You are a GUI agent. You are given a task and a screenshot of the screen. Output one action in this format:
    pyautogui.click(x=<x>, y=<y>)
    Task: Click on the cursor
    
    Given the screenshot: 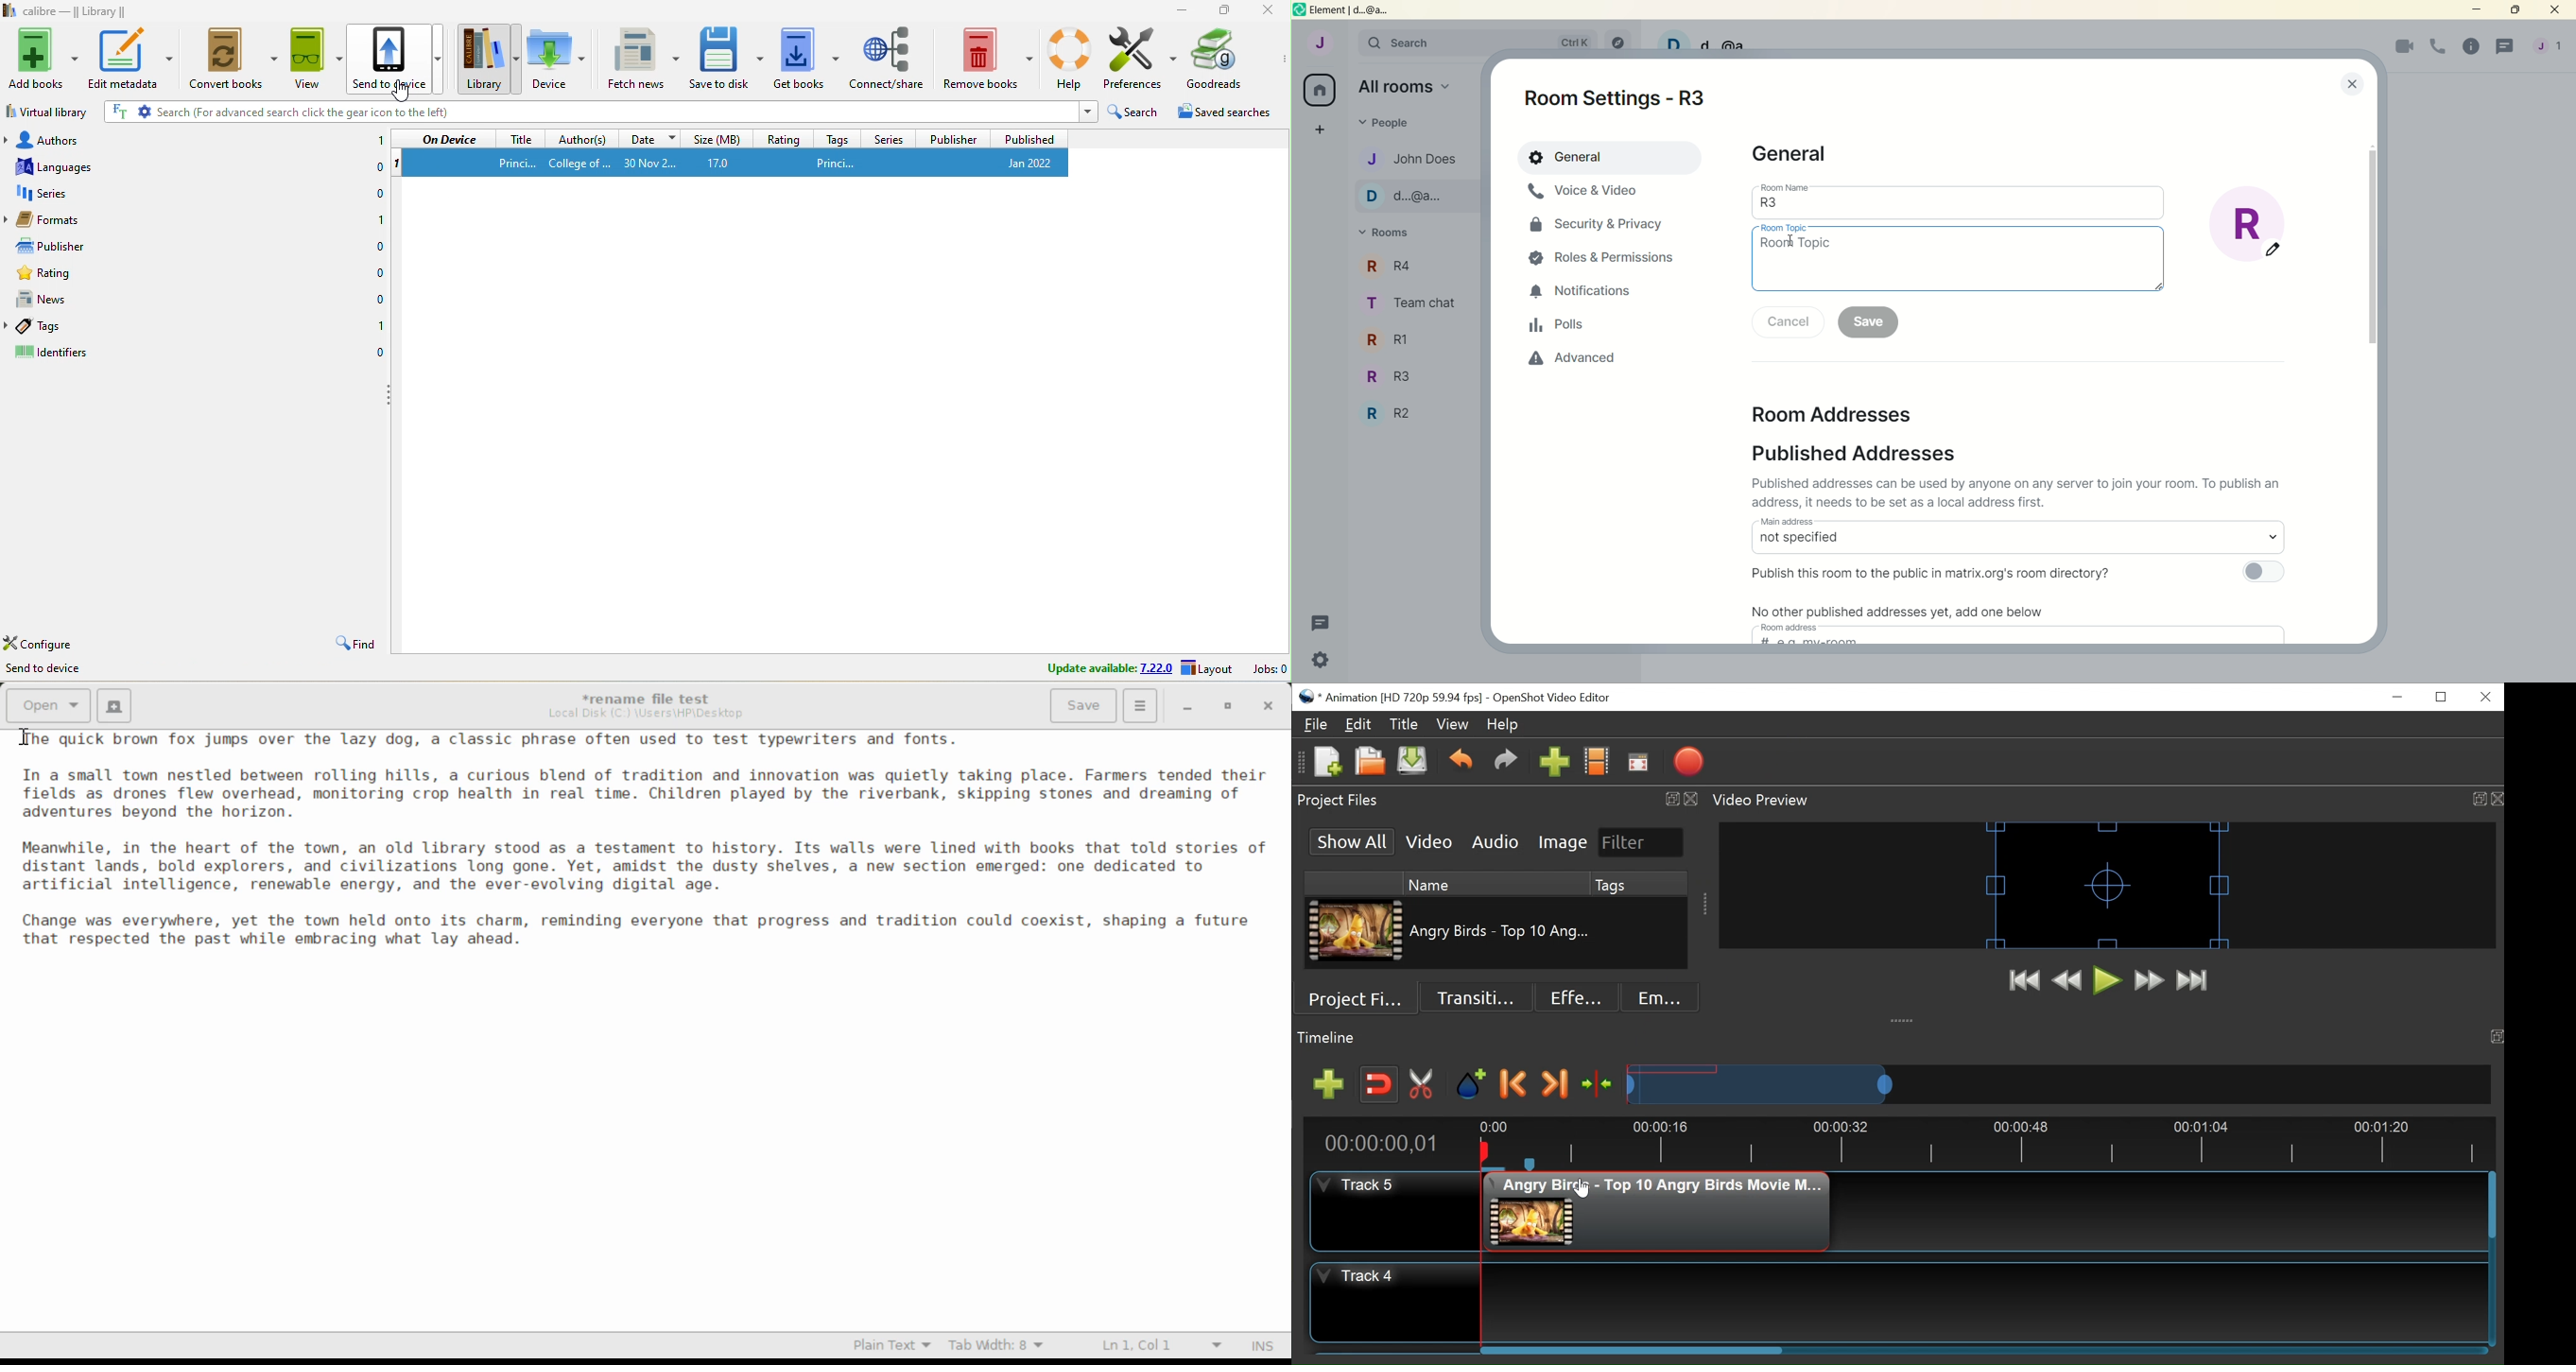 What is the action you would take?
    pyautogui.click(x=403, y=92)
    